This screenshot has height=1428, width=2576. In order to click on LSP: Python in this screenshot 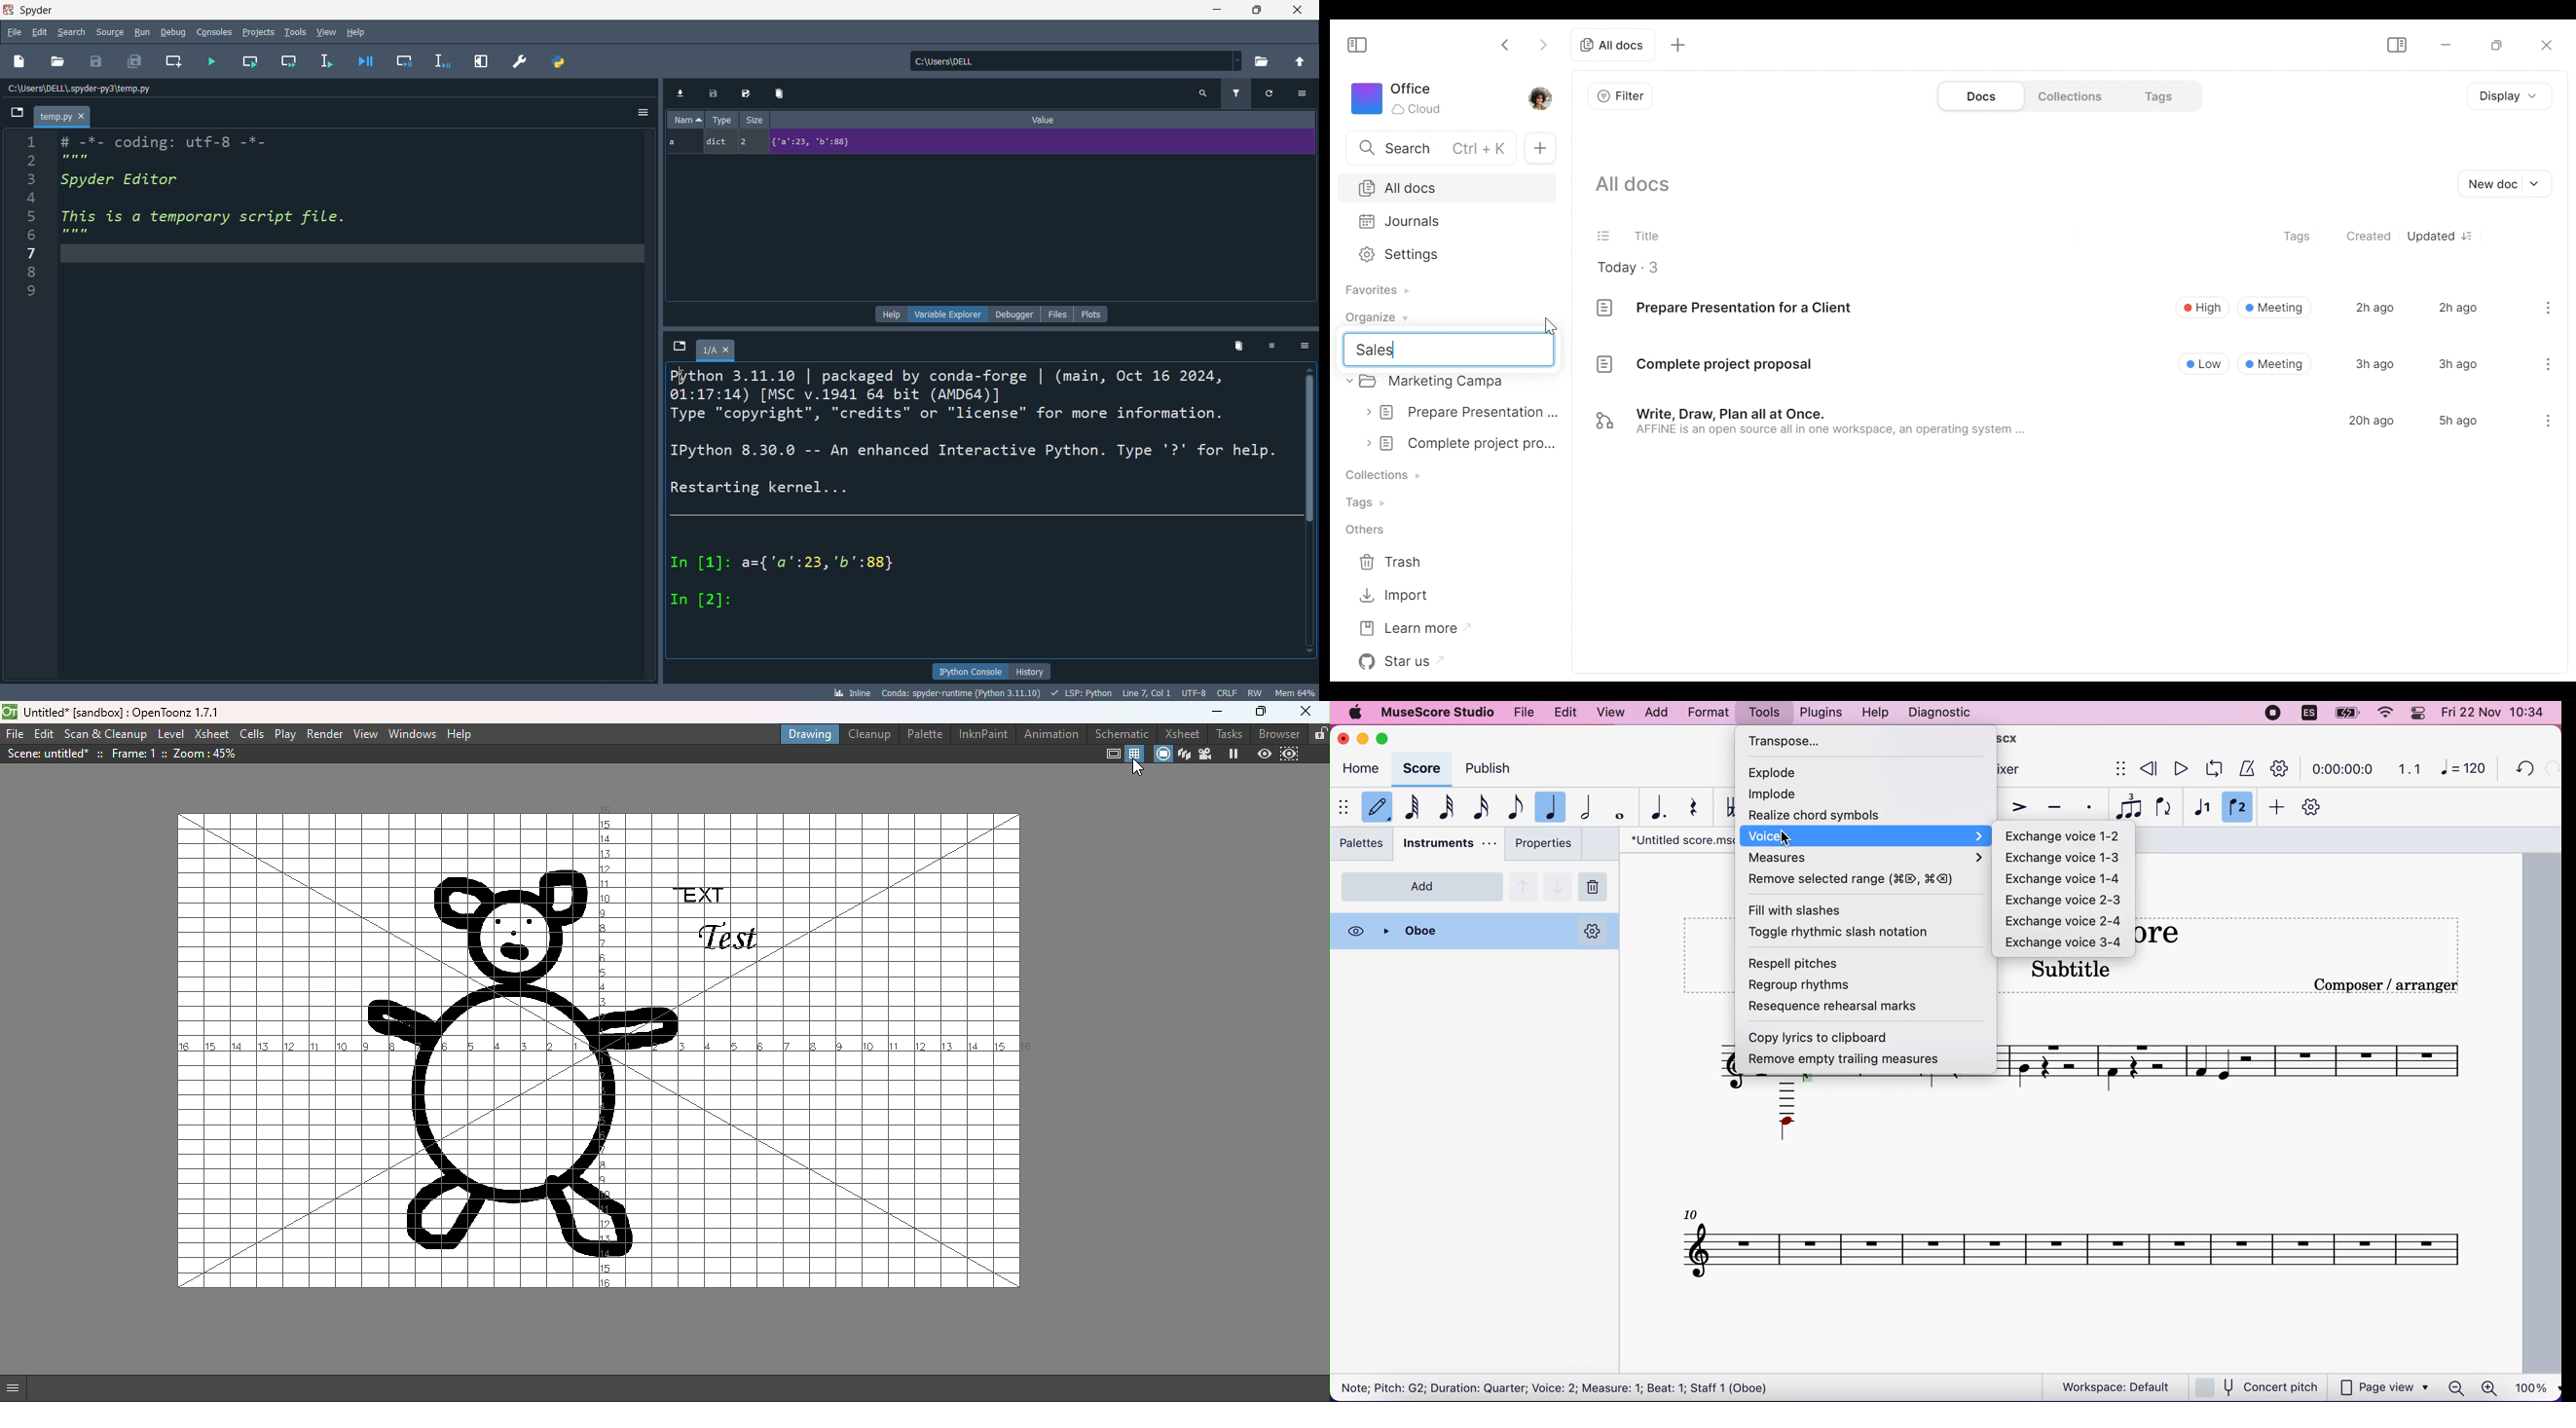, I will do `click(1080, 693)`.